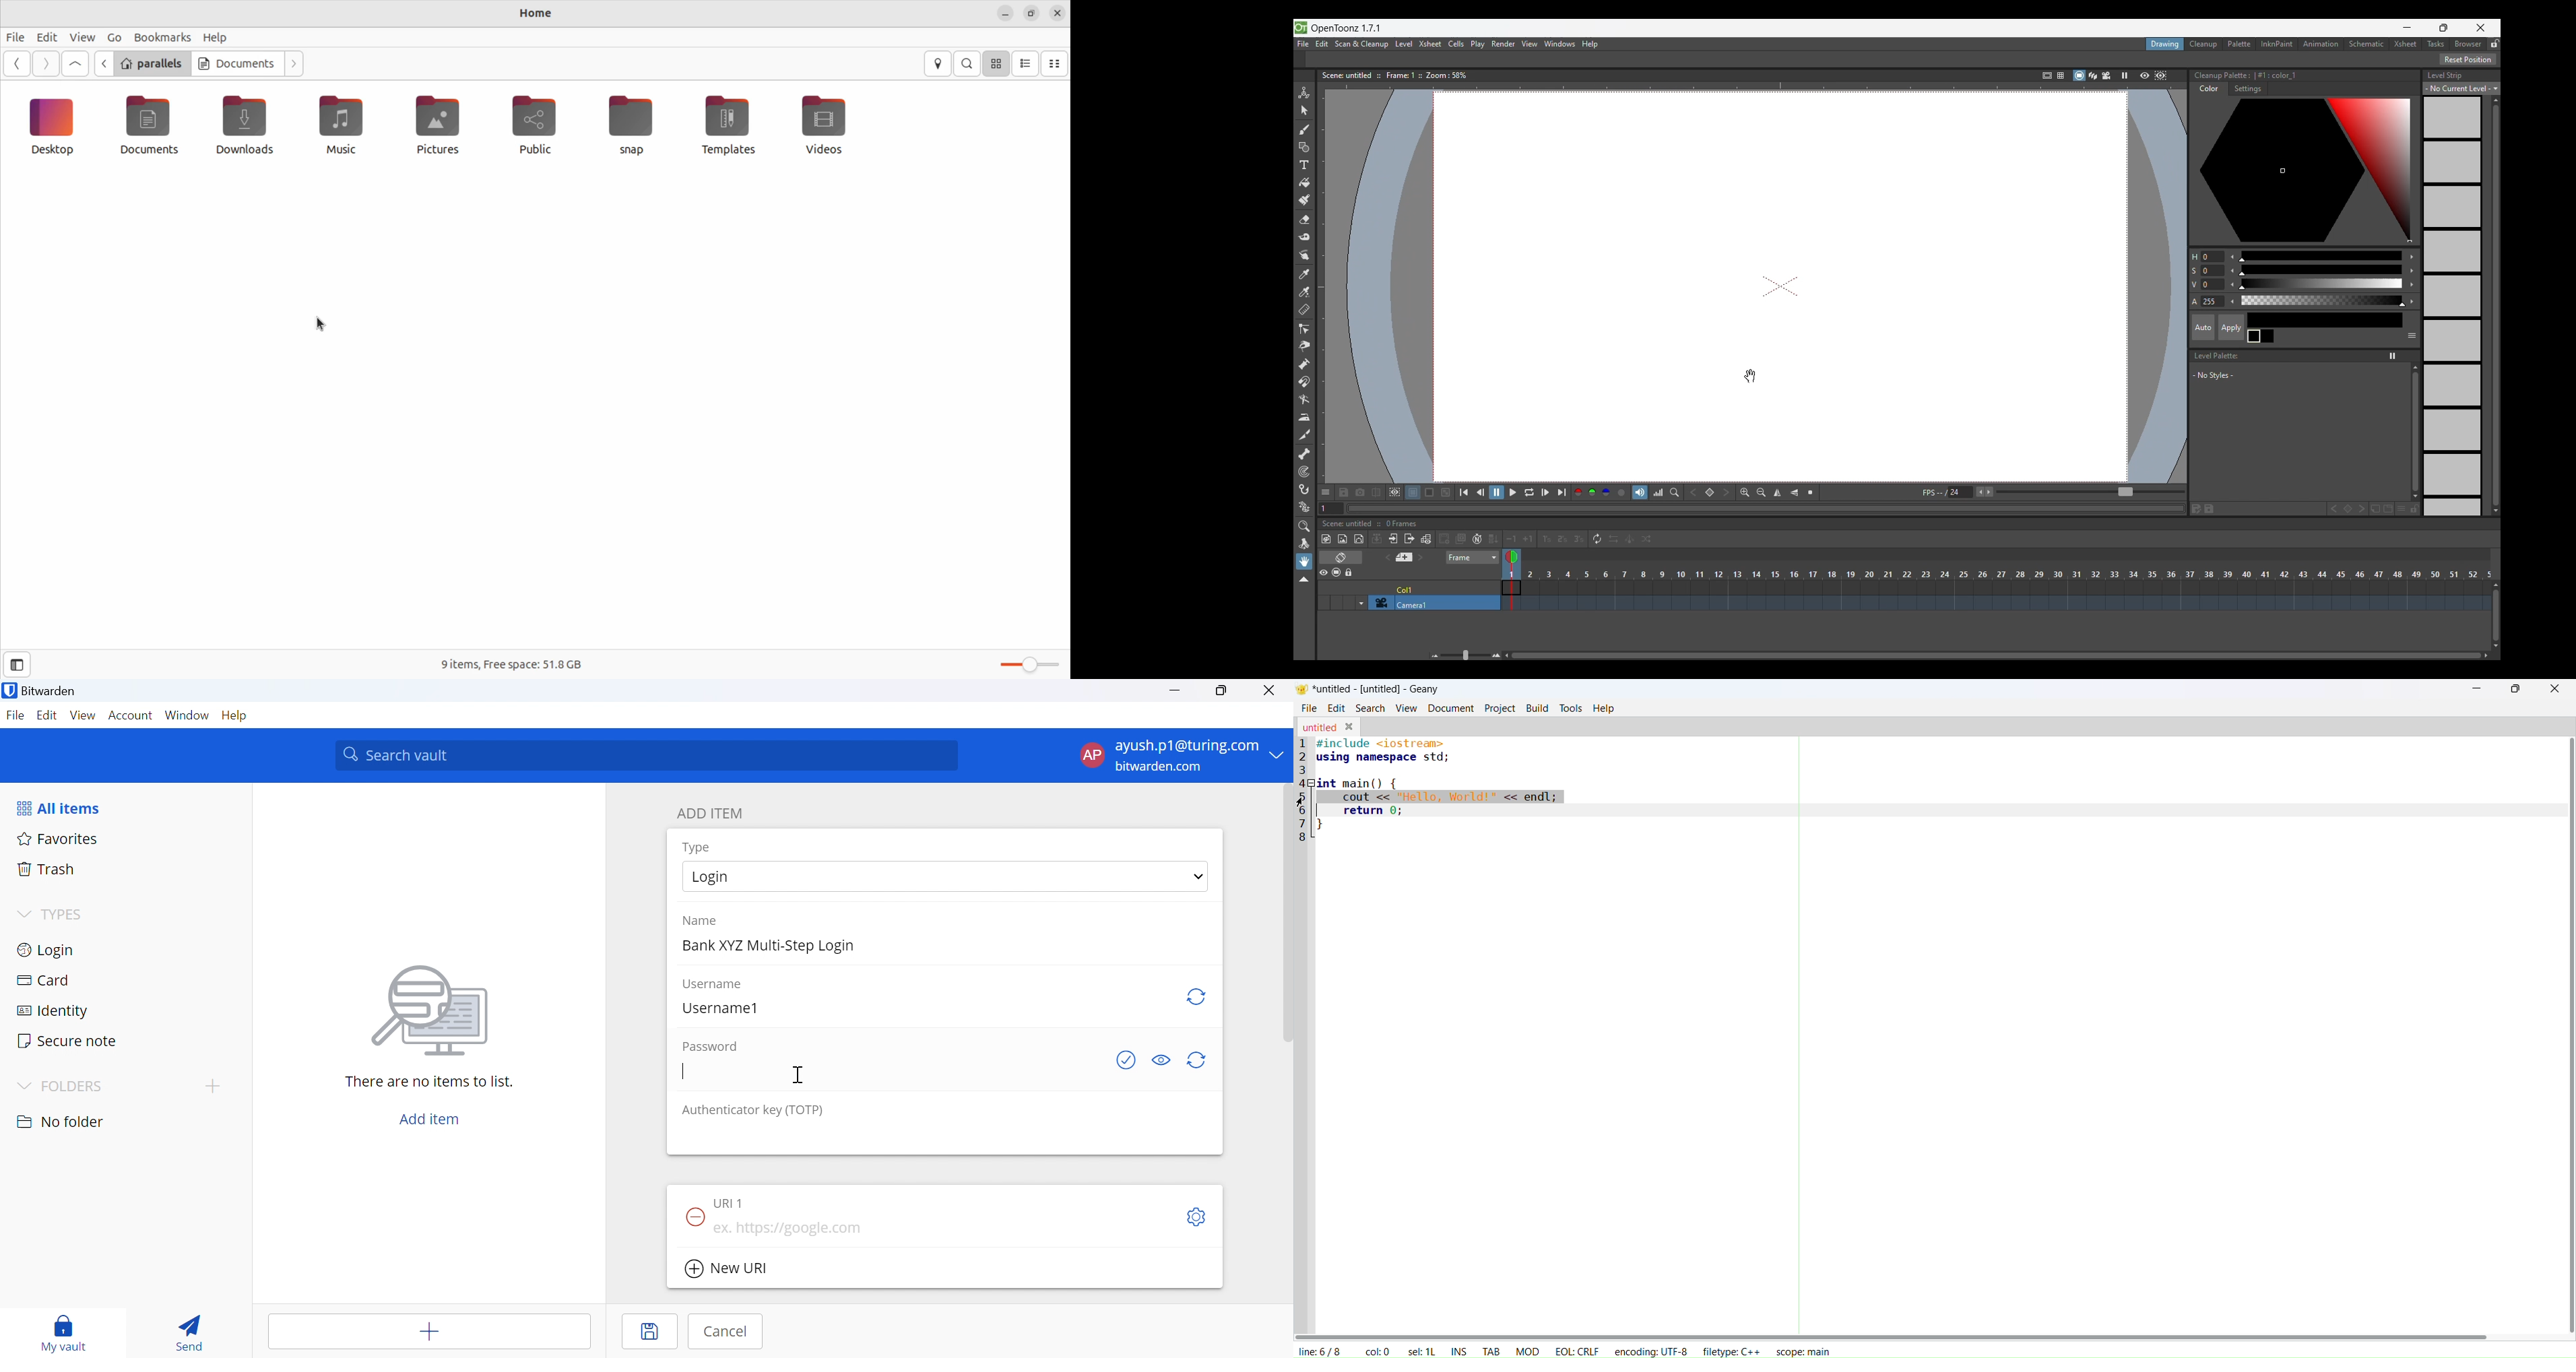  Describe the element at coordinates (1537, 708) in the screenshot. I see `build` at that location.